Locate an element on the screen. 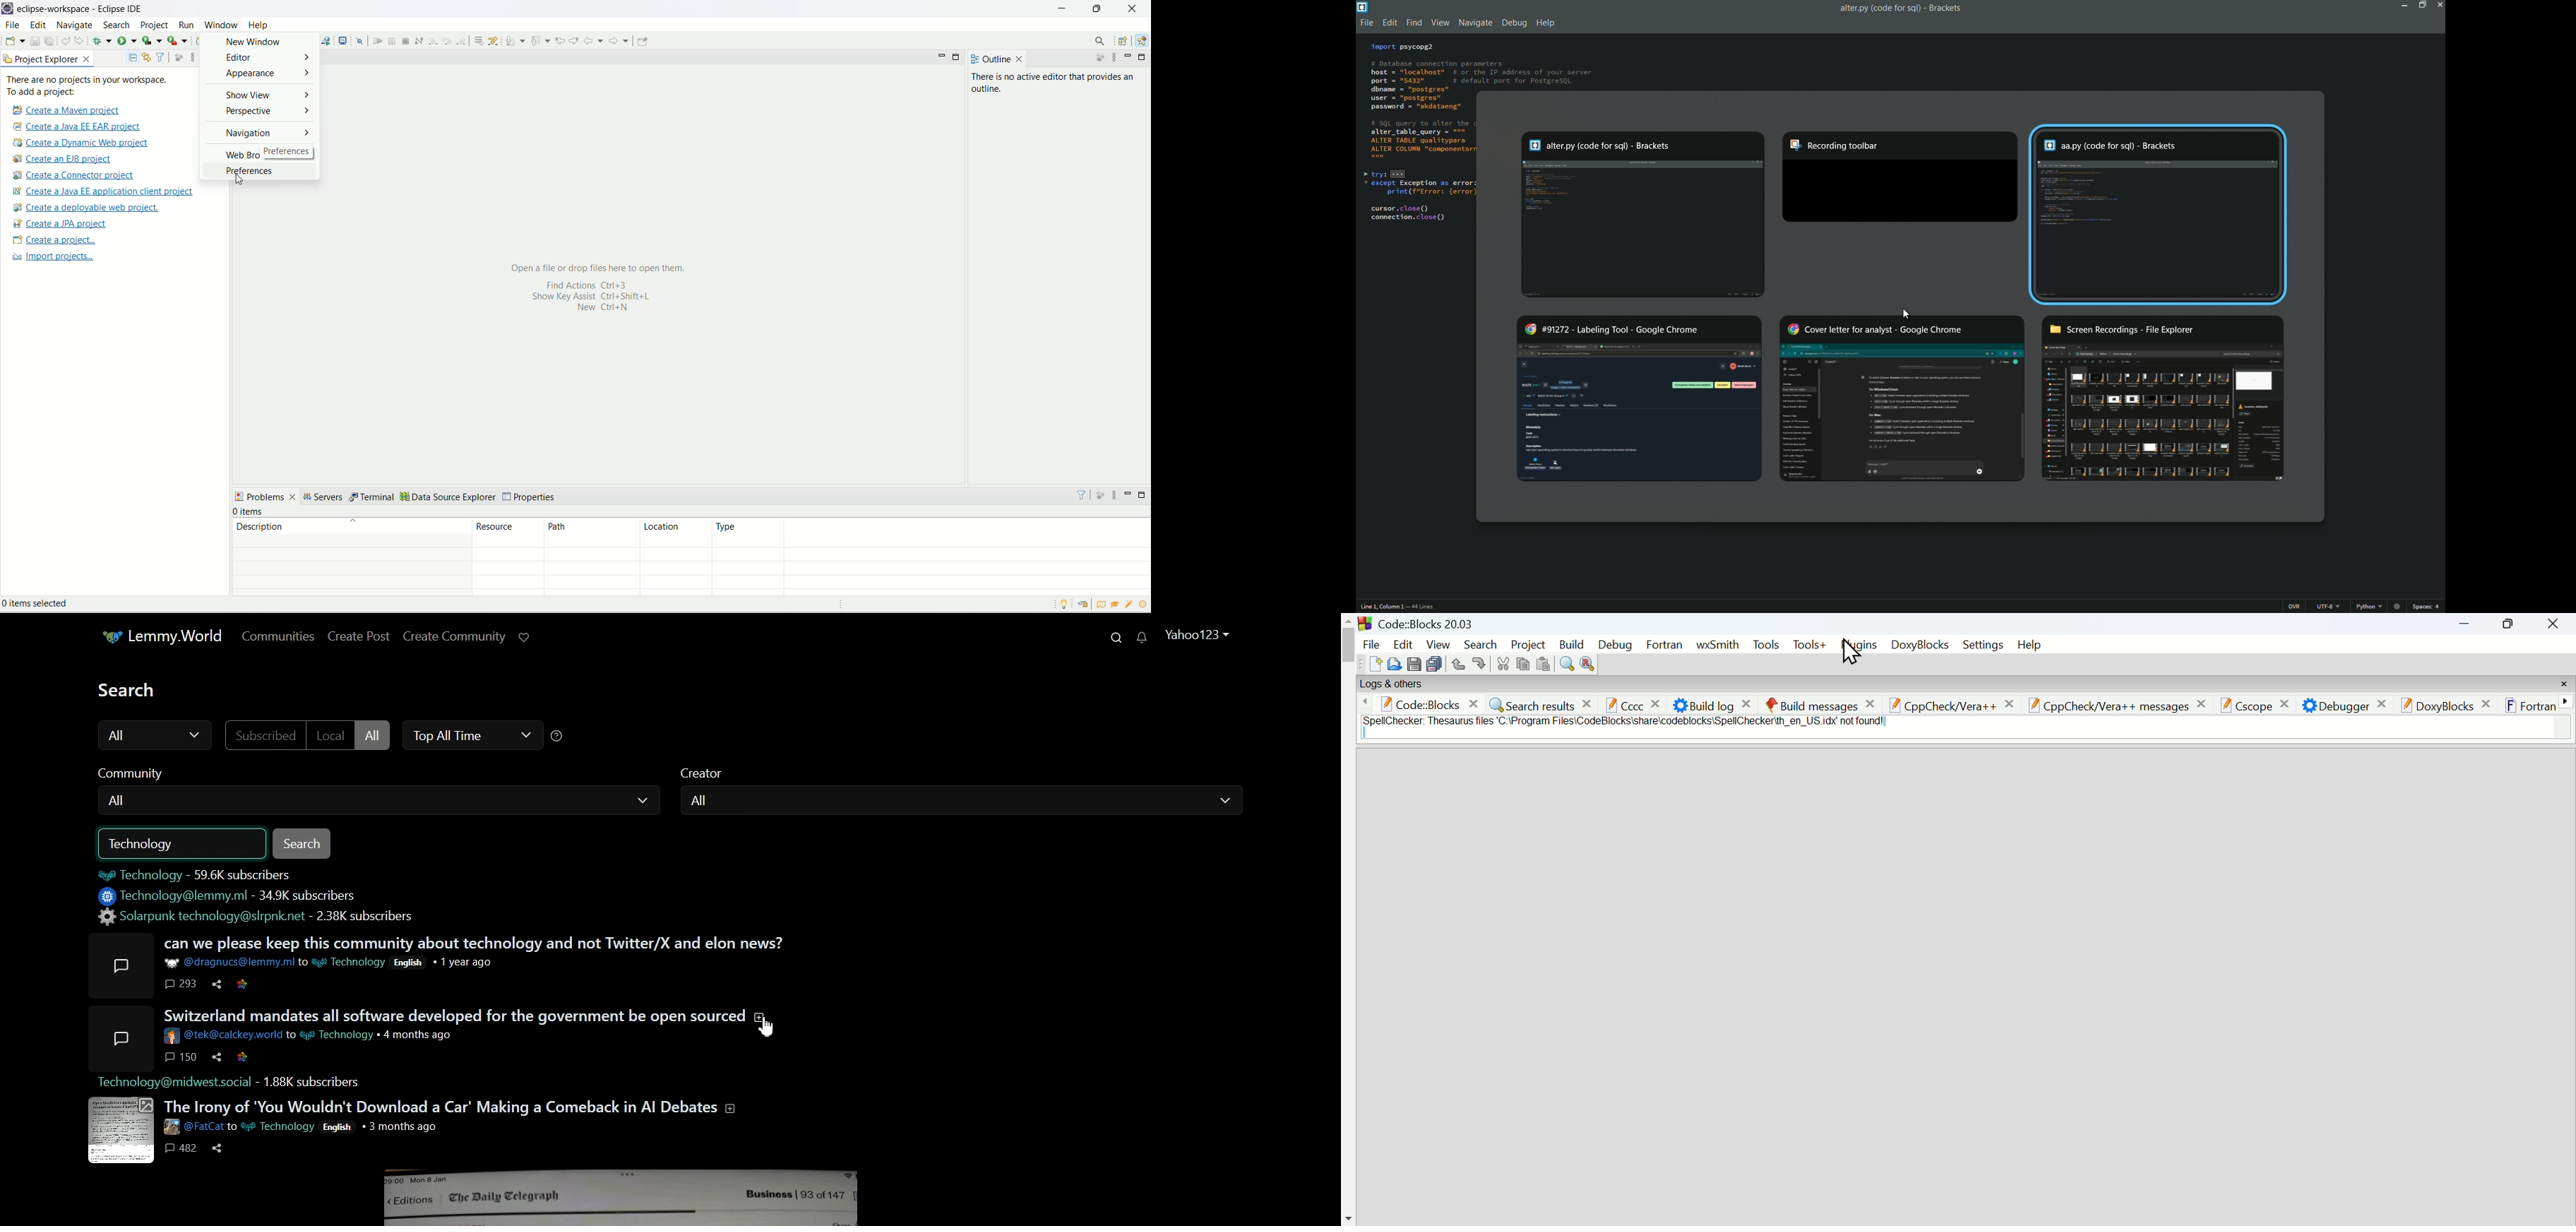 Image resolution: width=2576 pixels, height=1232 pixels. navigate menu is located at coordinates (1473, 23).